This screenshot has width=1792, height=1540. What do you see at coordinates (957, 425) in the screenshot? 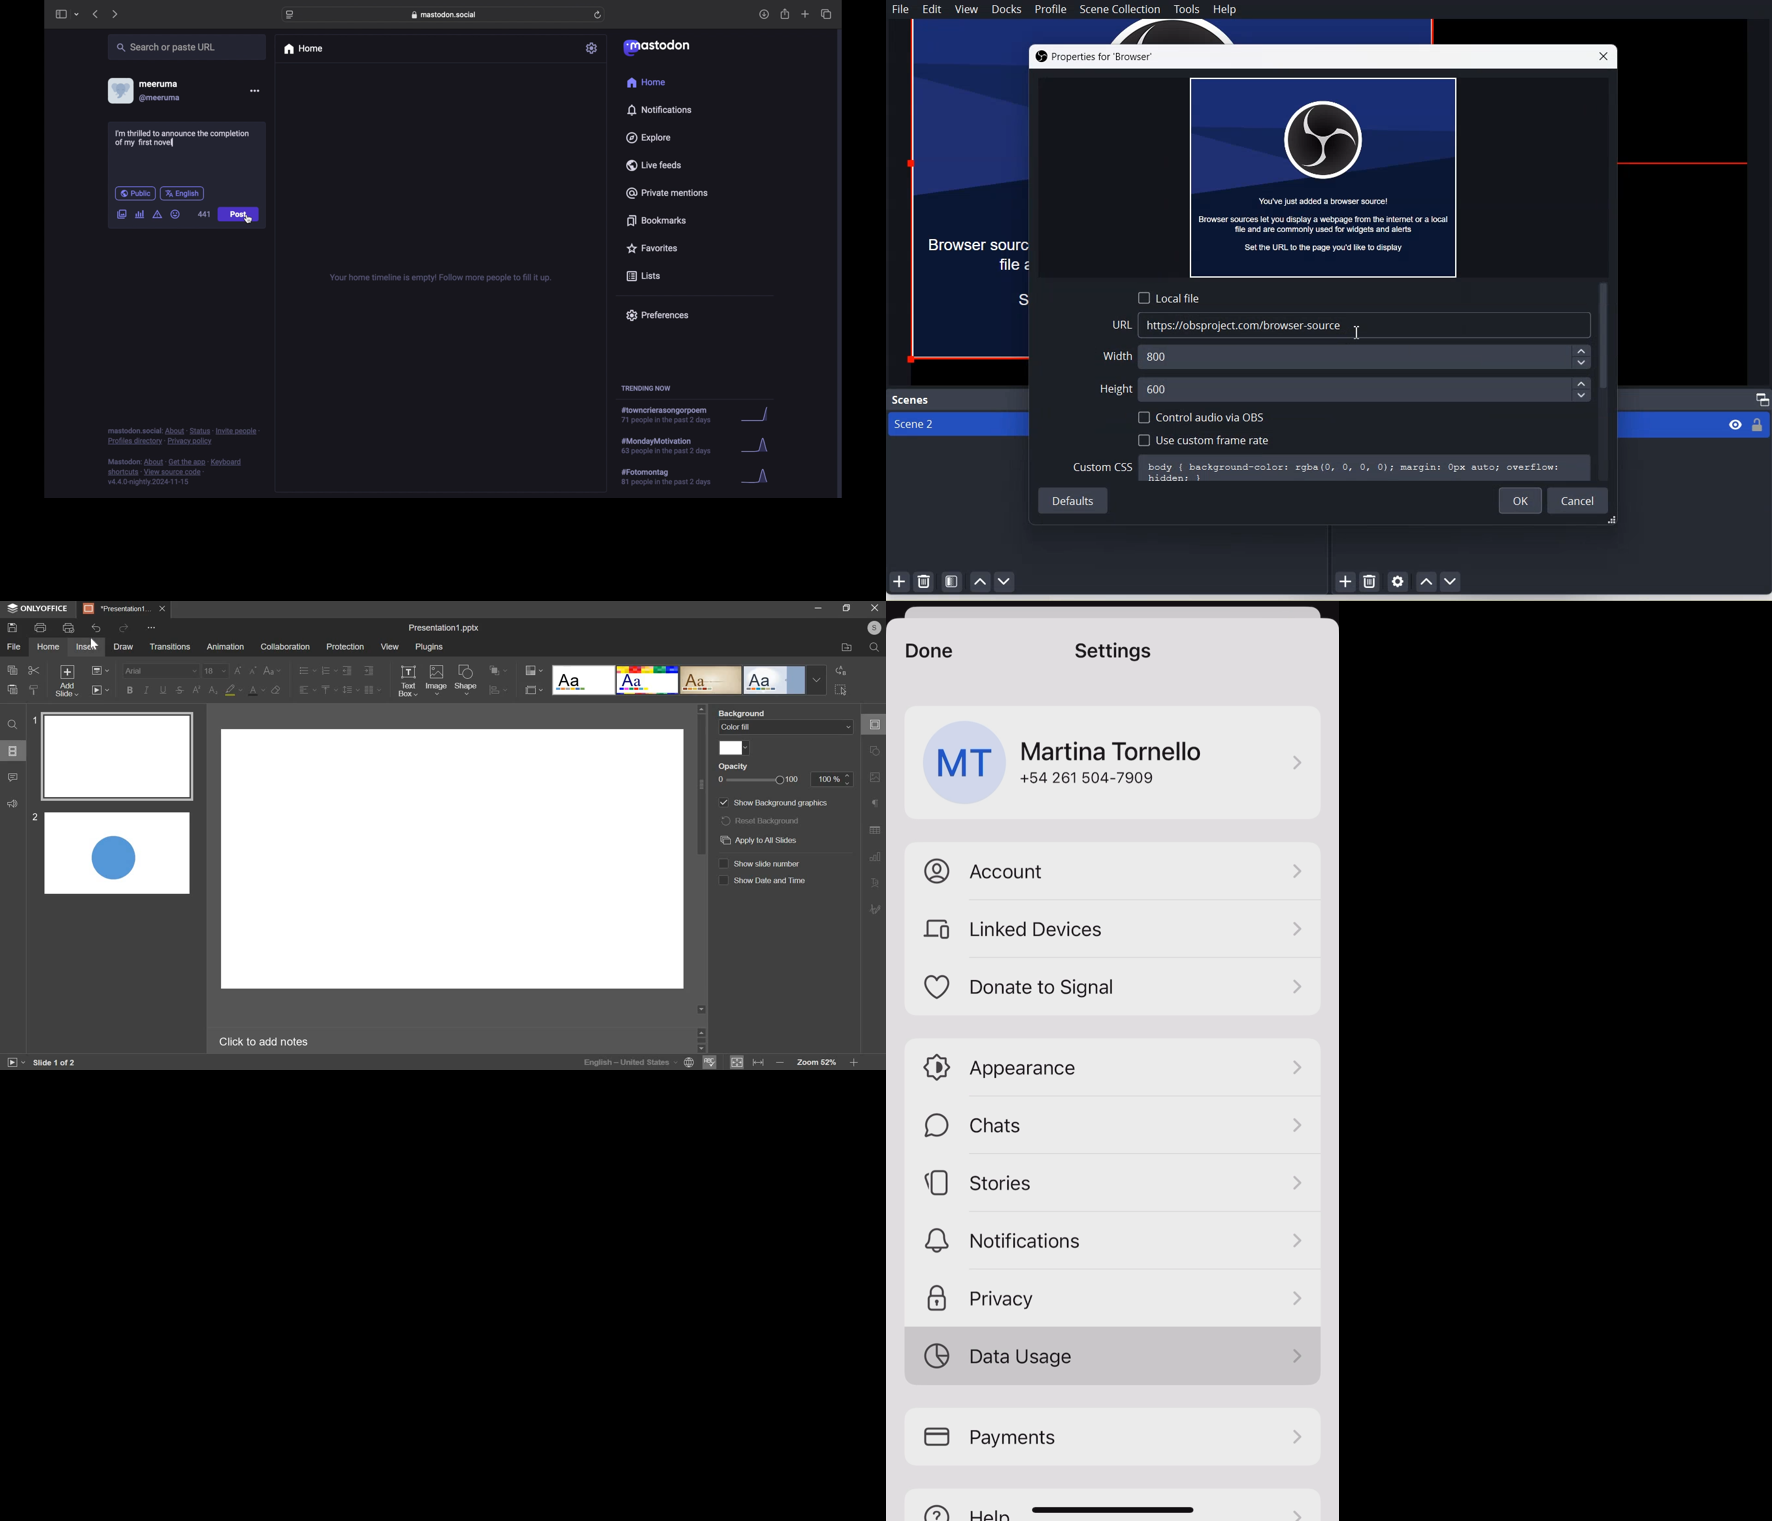
I see `Scene 2` at bounding box center [957, 425].